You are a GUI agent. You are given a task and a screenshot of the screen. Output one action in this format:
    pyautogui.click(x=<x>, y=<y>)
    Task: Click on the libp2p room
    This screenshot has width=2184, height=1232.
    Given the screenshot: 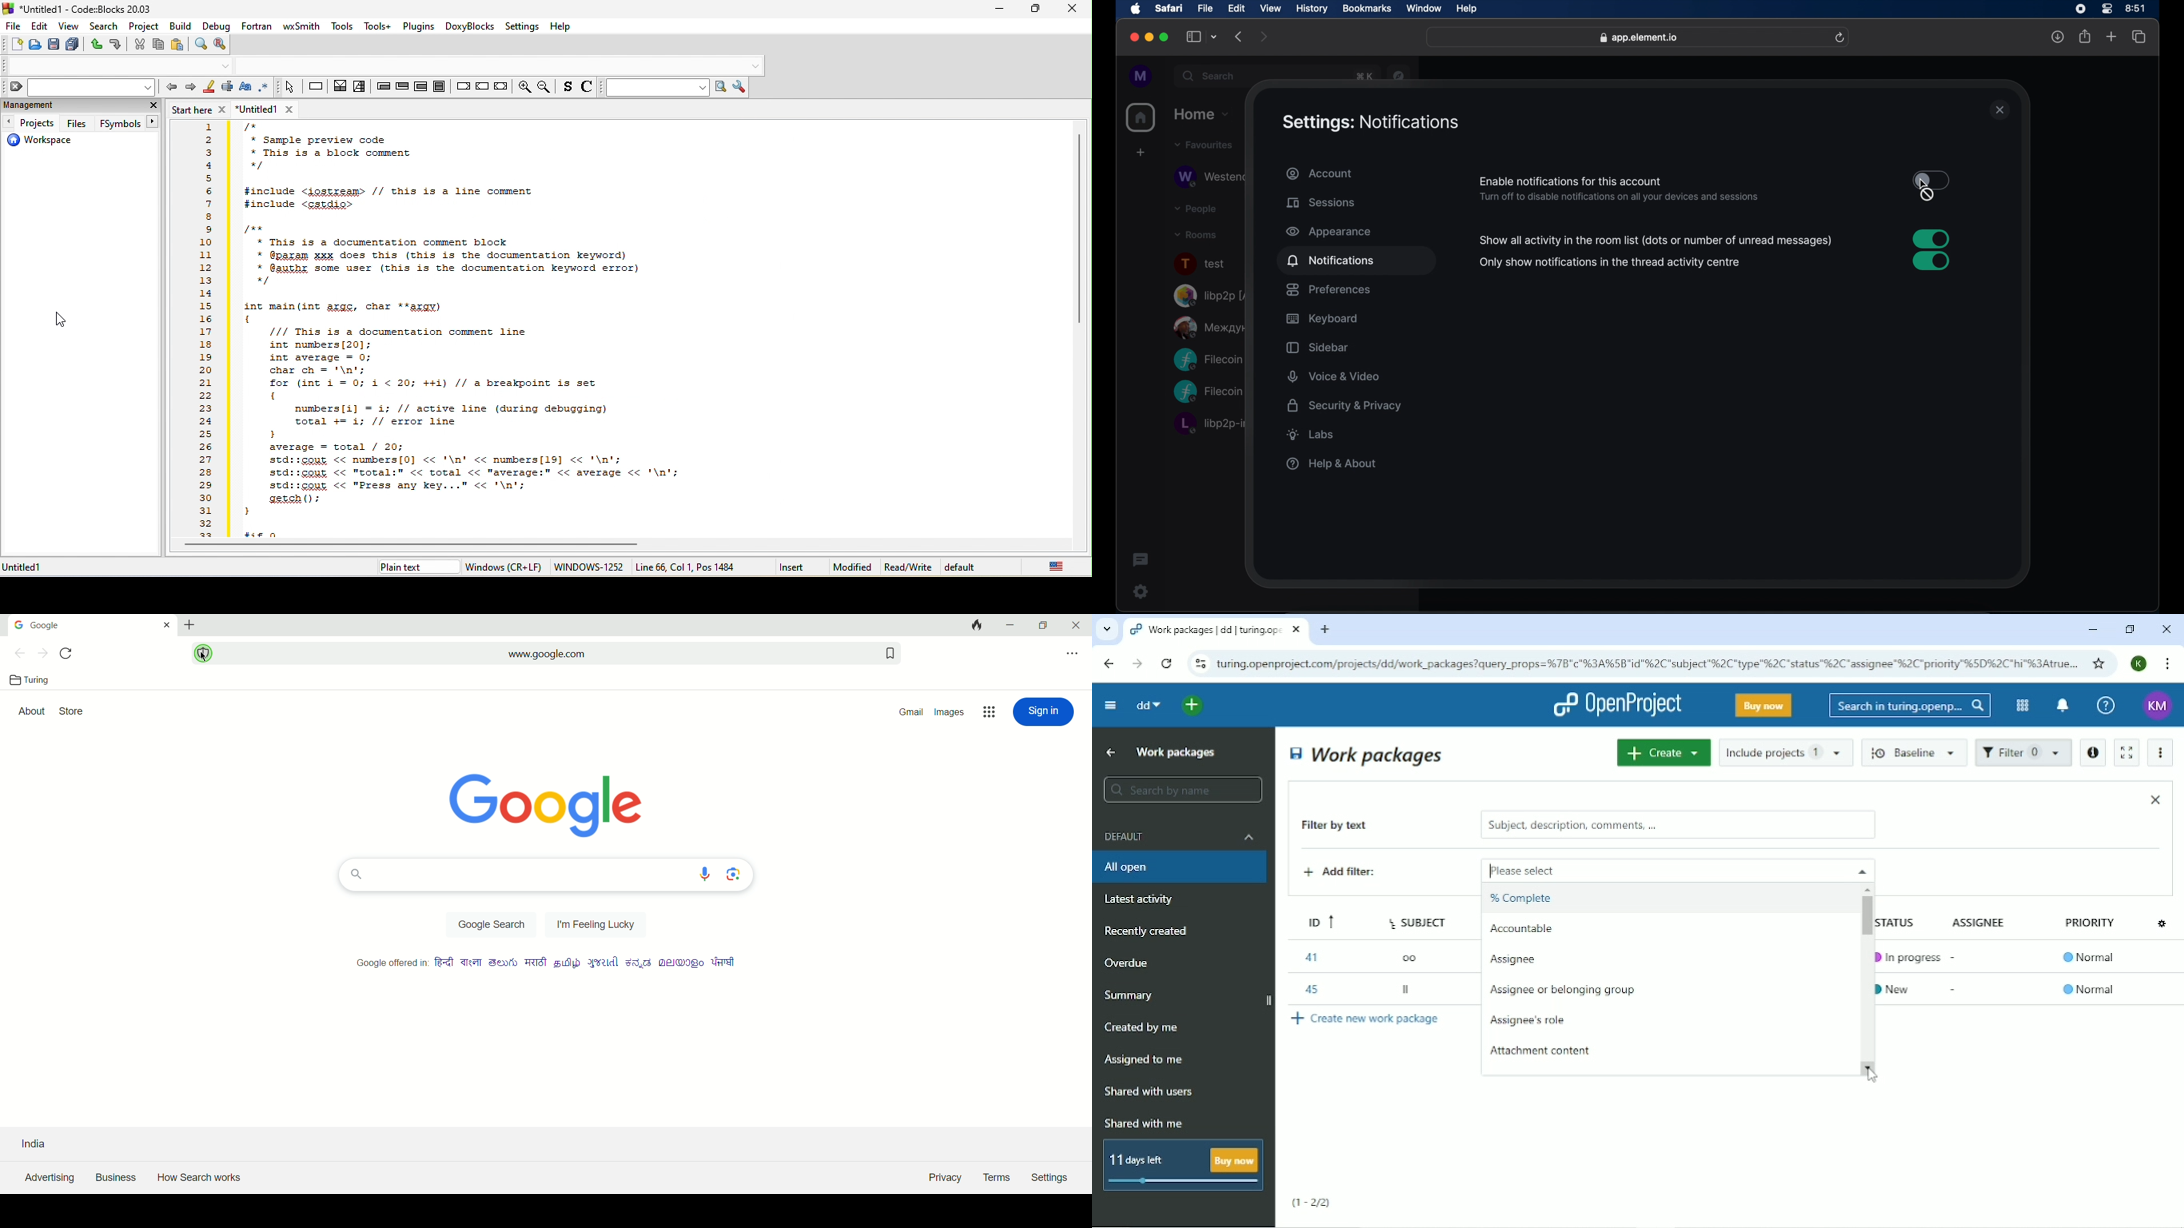 What is the action you would take?
    pyautogui.click(x=1211, y=296)
    